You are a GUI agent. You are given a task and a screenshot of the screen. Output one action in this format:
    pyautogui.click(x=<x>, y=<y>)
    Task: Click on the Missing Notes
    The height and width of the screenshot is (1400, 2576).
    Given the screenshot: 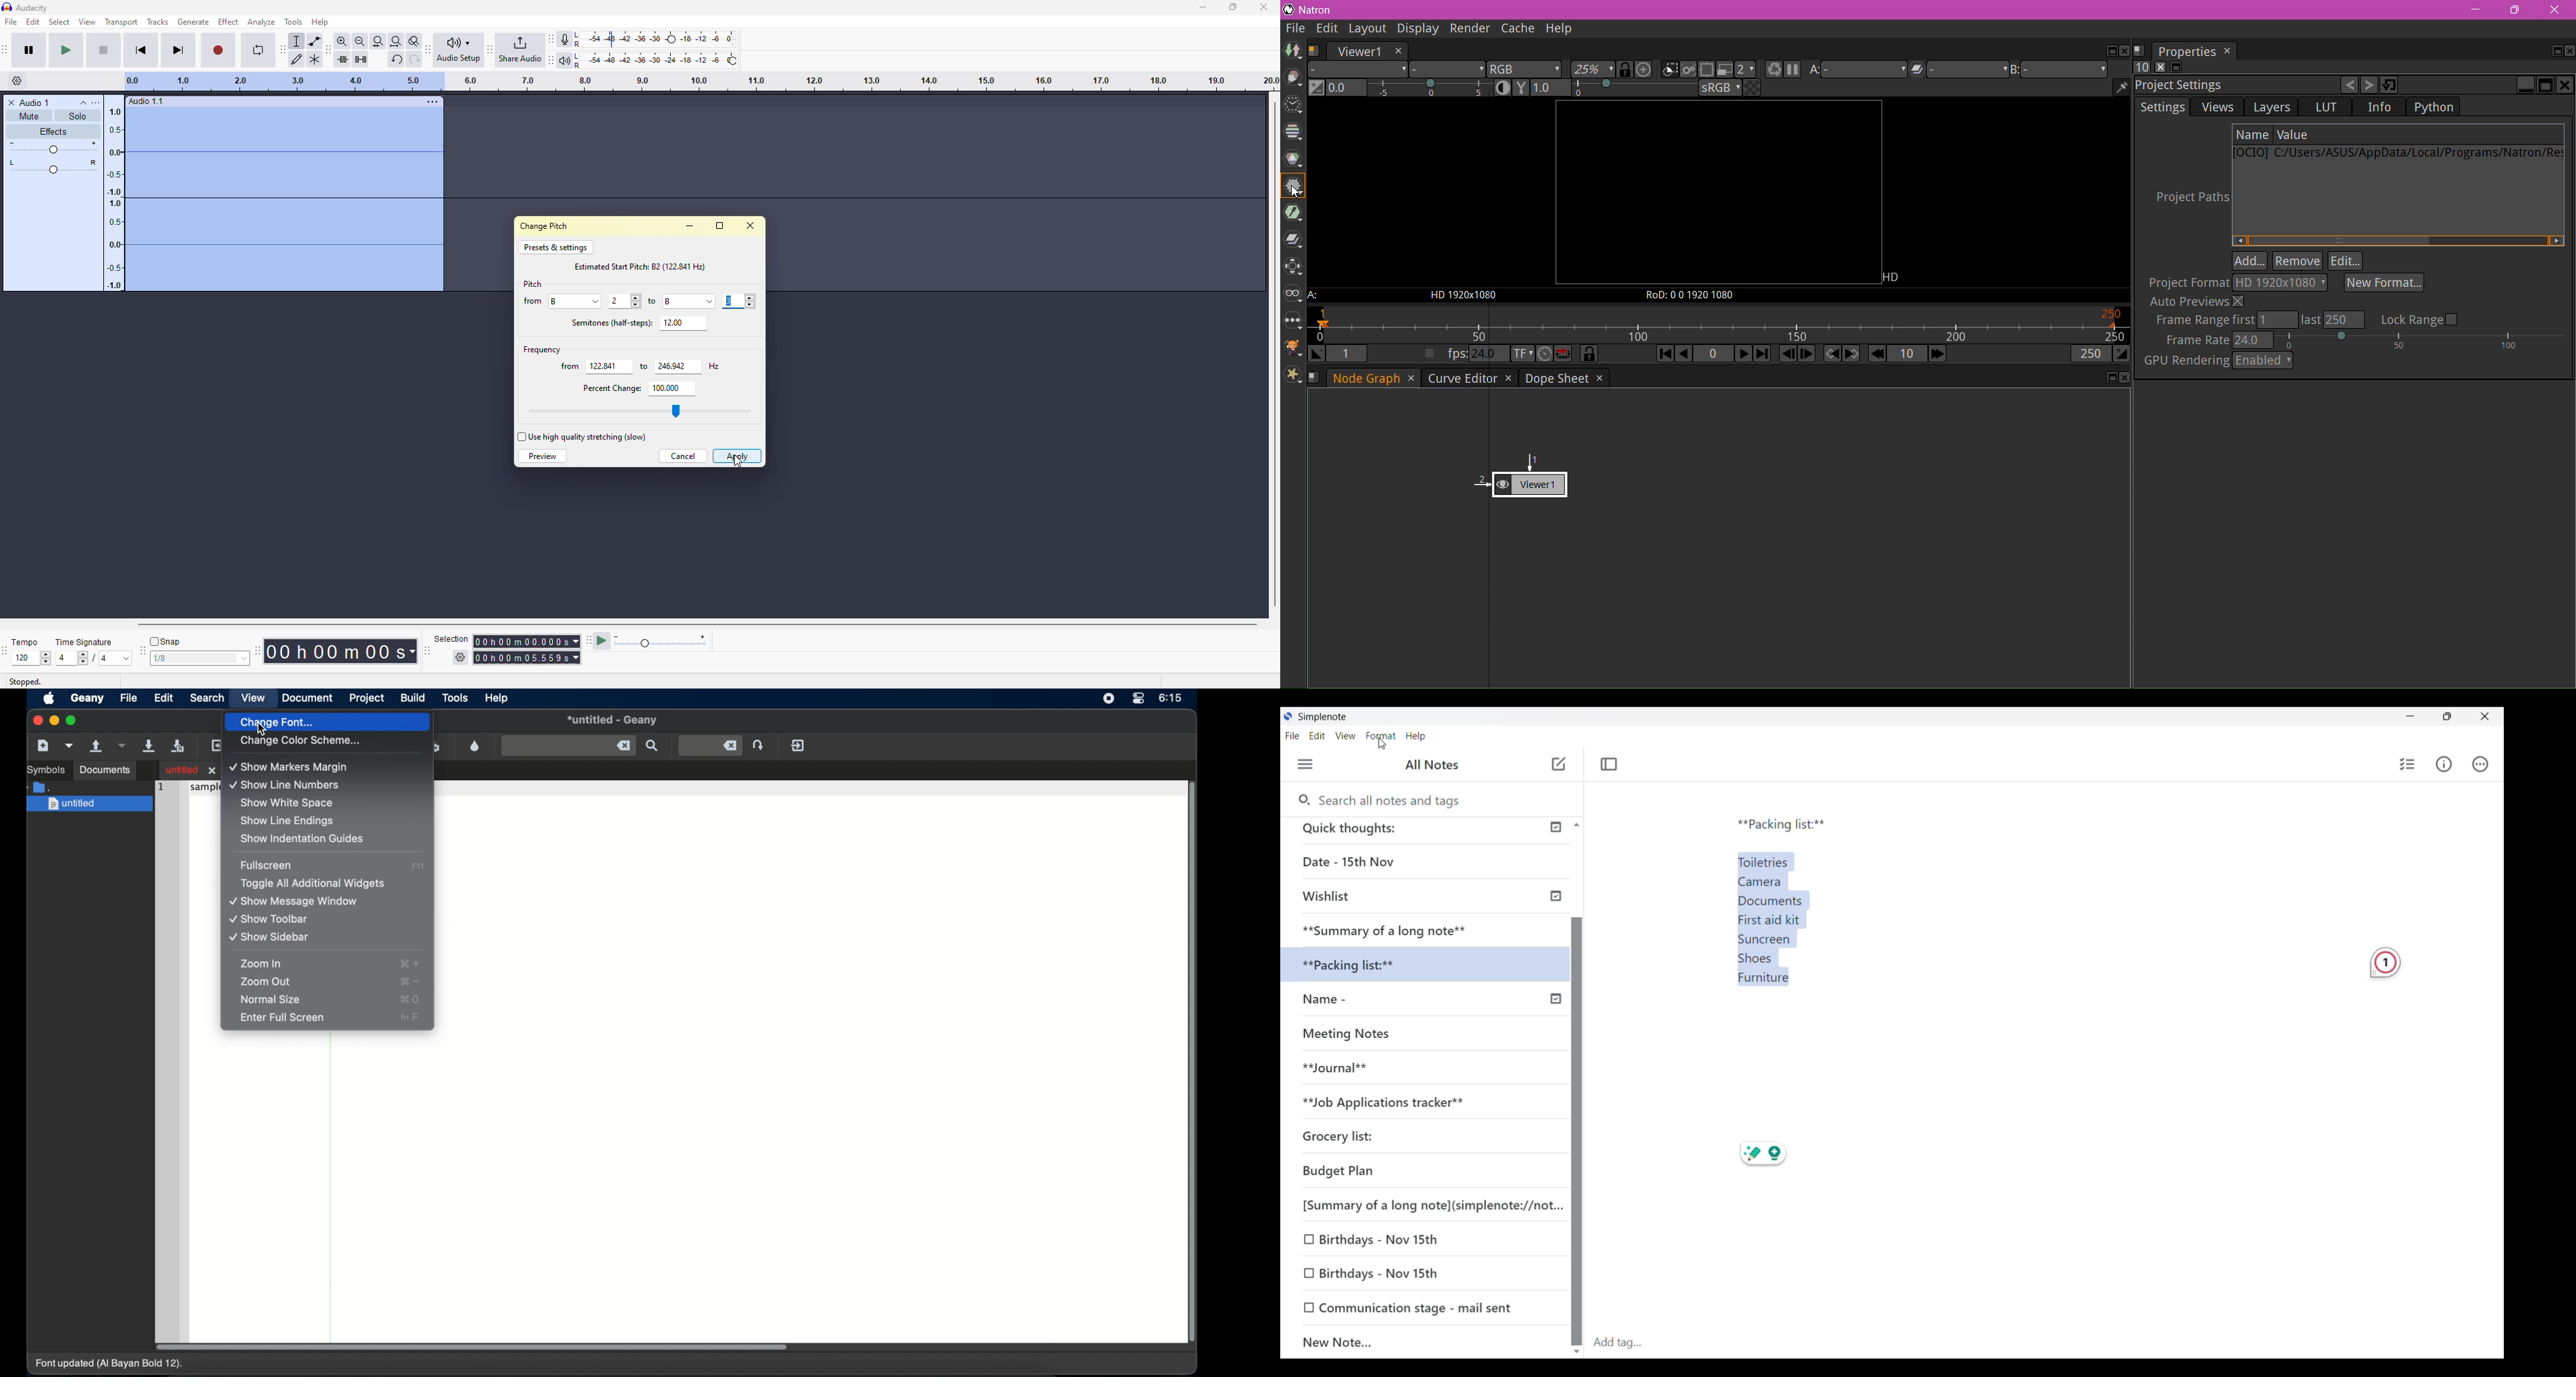 What is the action you would take?
    pyautogui.click(x=1357, y=1037)
    